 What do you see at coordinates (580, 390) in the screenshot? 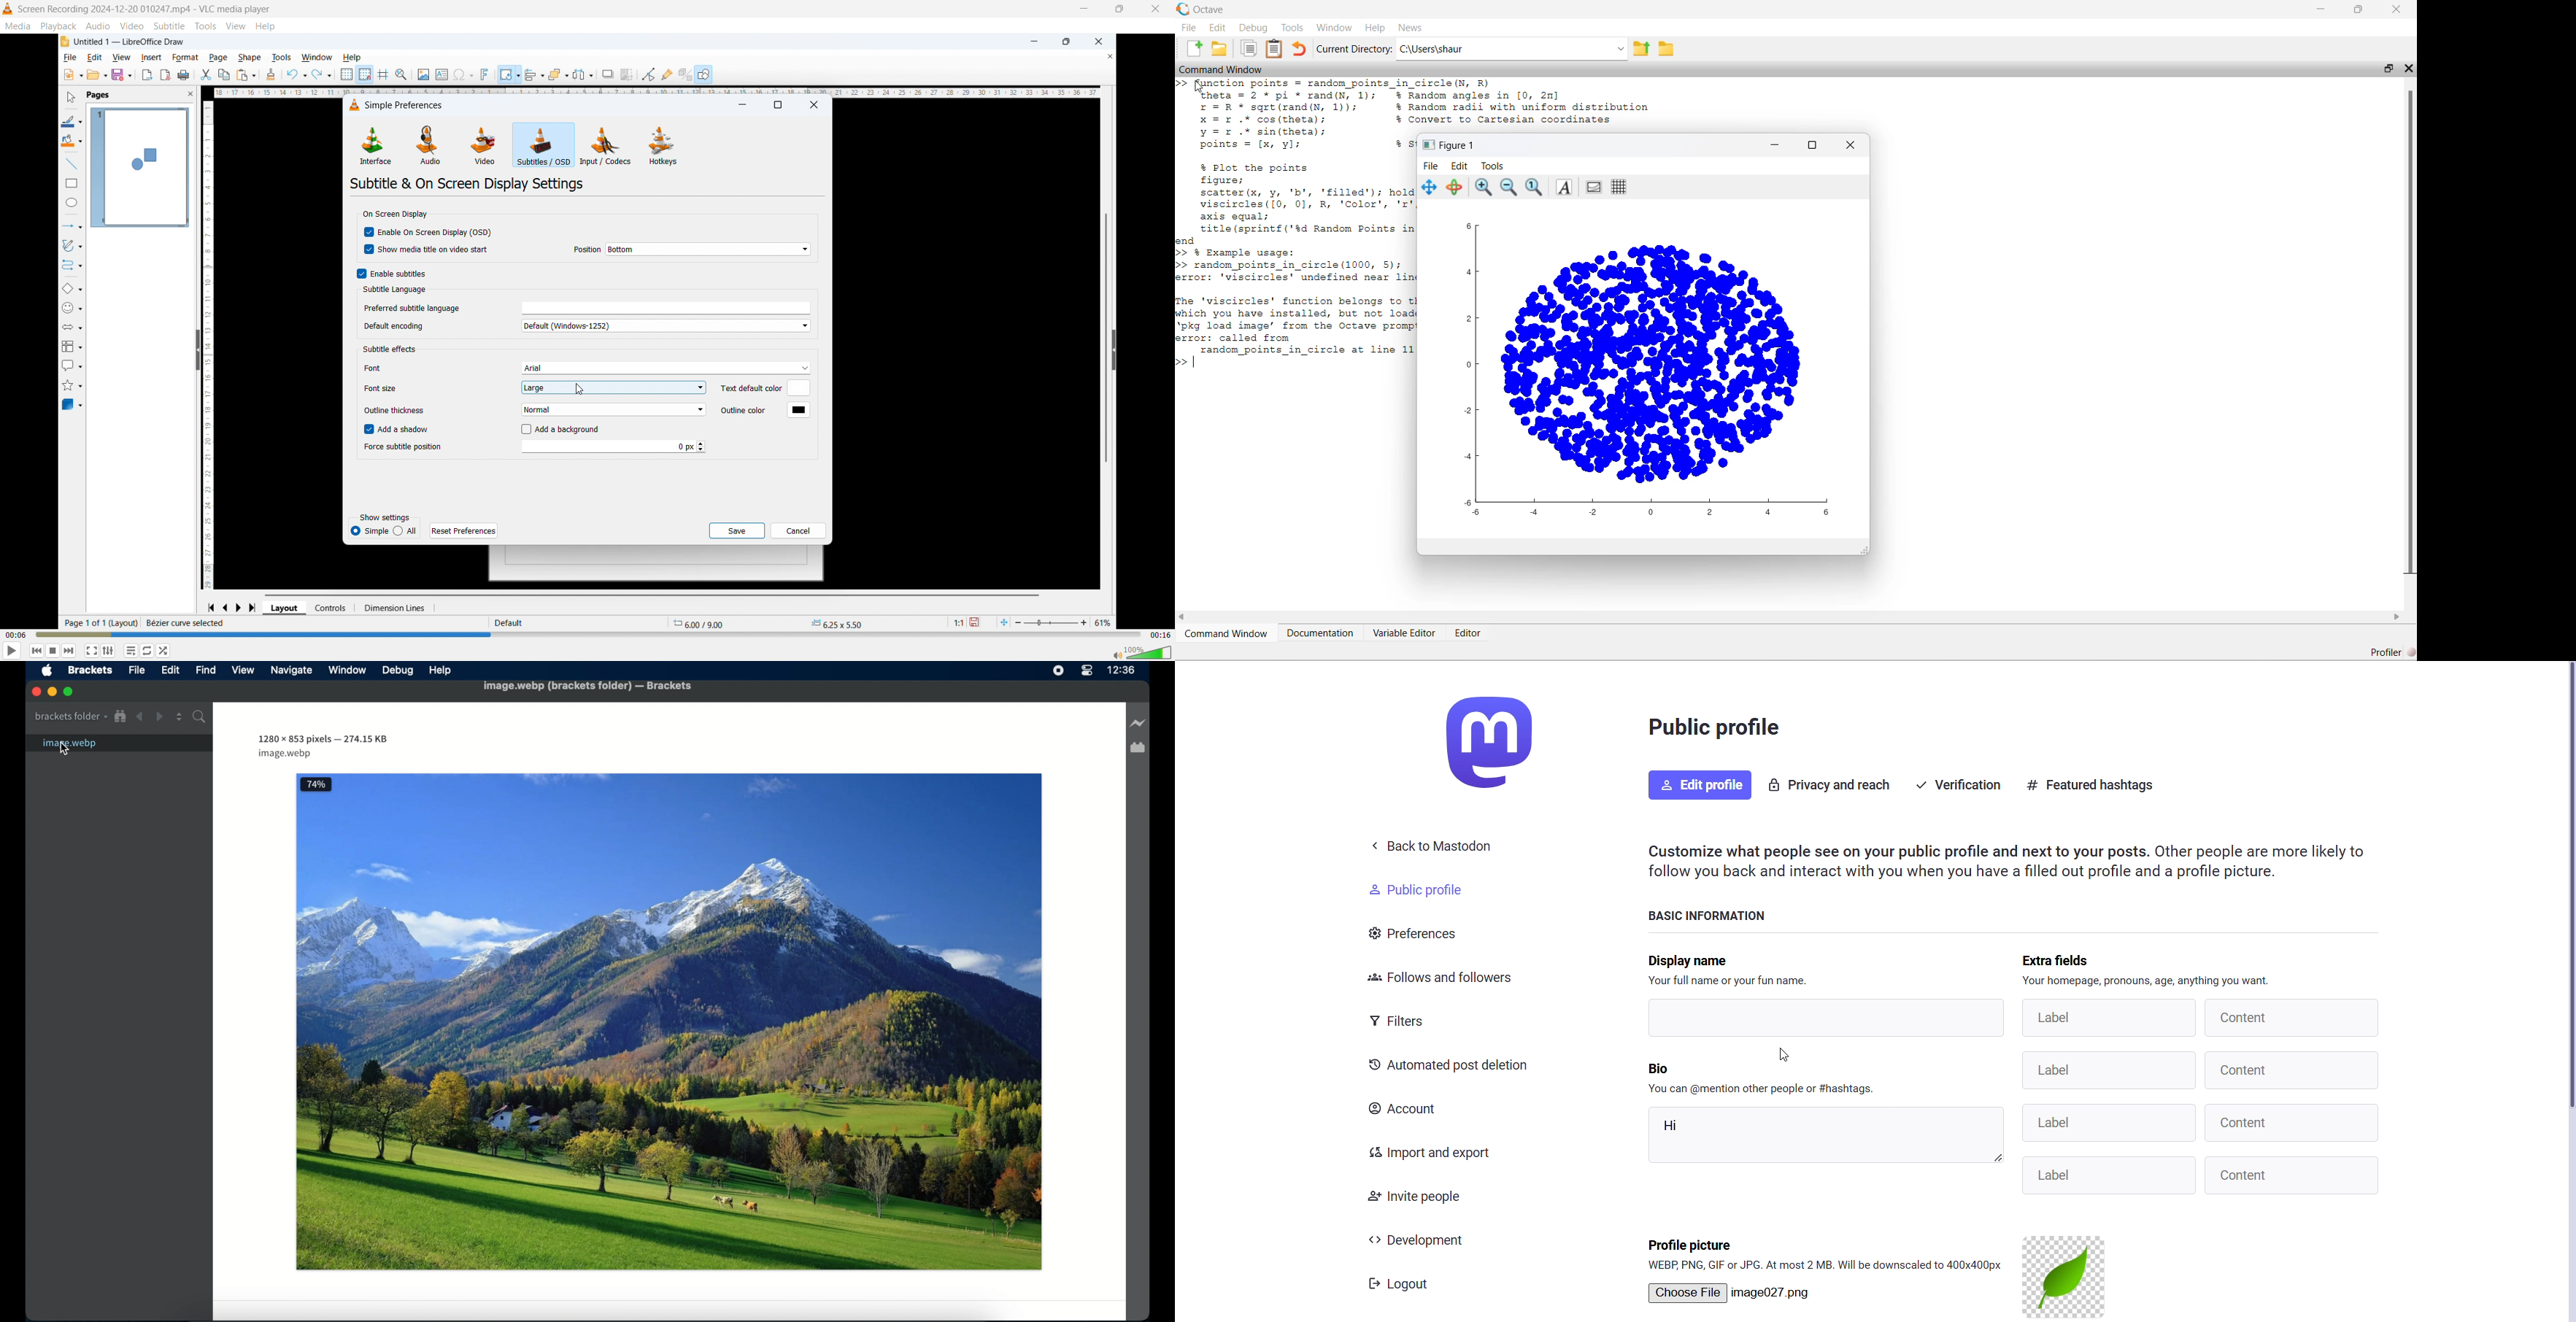
I see `Cursor` at bounding box center [580, 390].